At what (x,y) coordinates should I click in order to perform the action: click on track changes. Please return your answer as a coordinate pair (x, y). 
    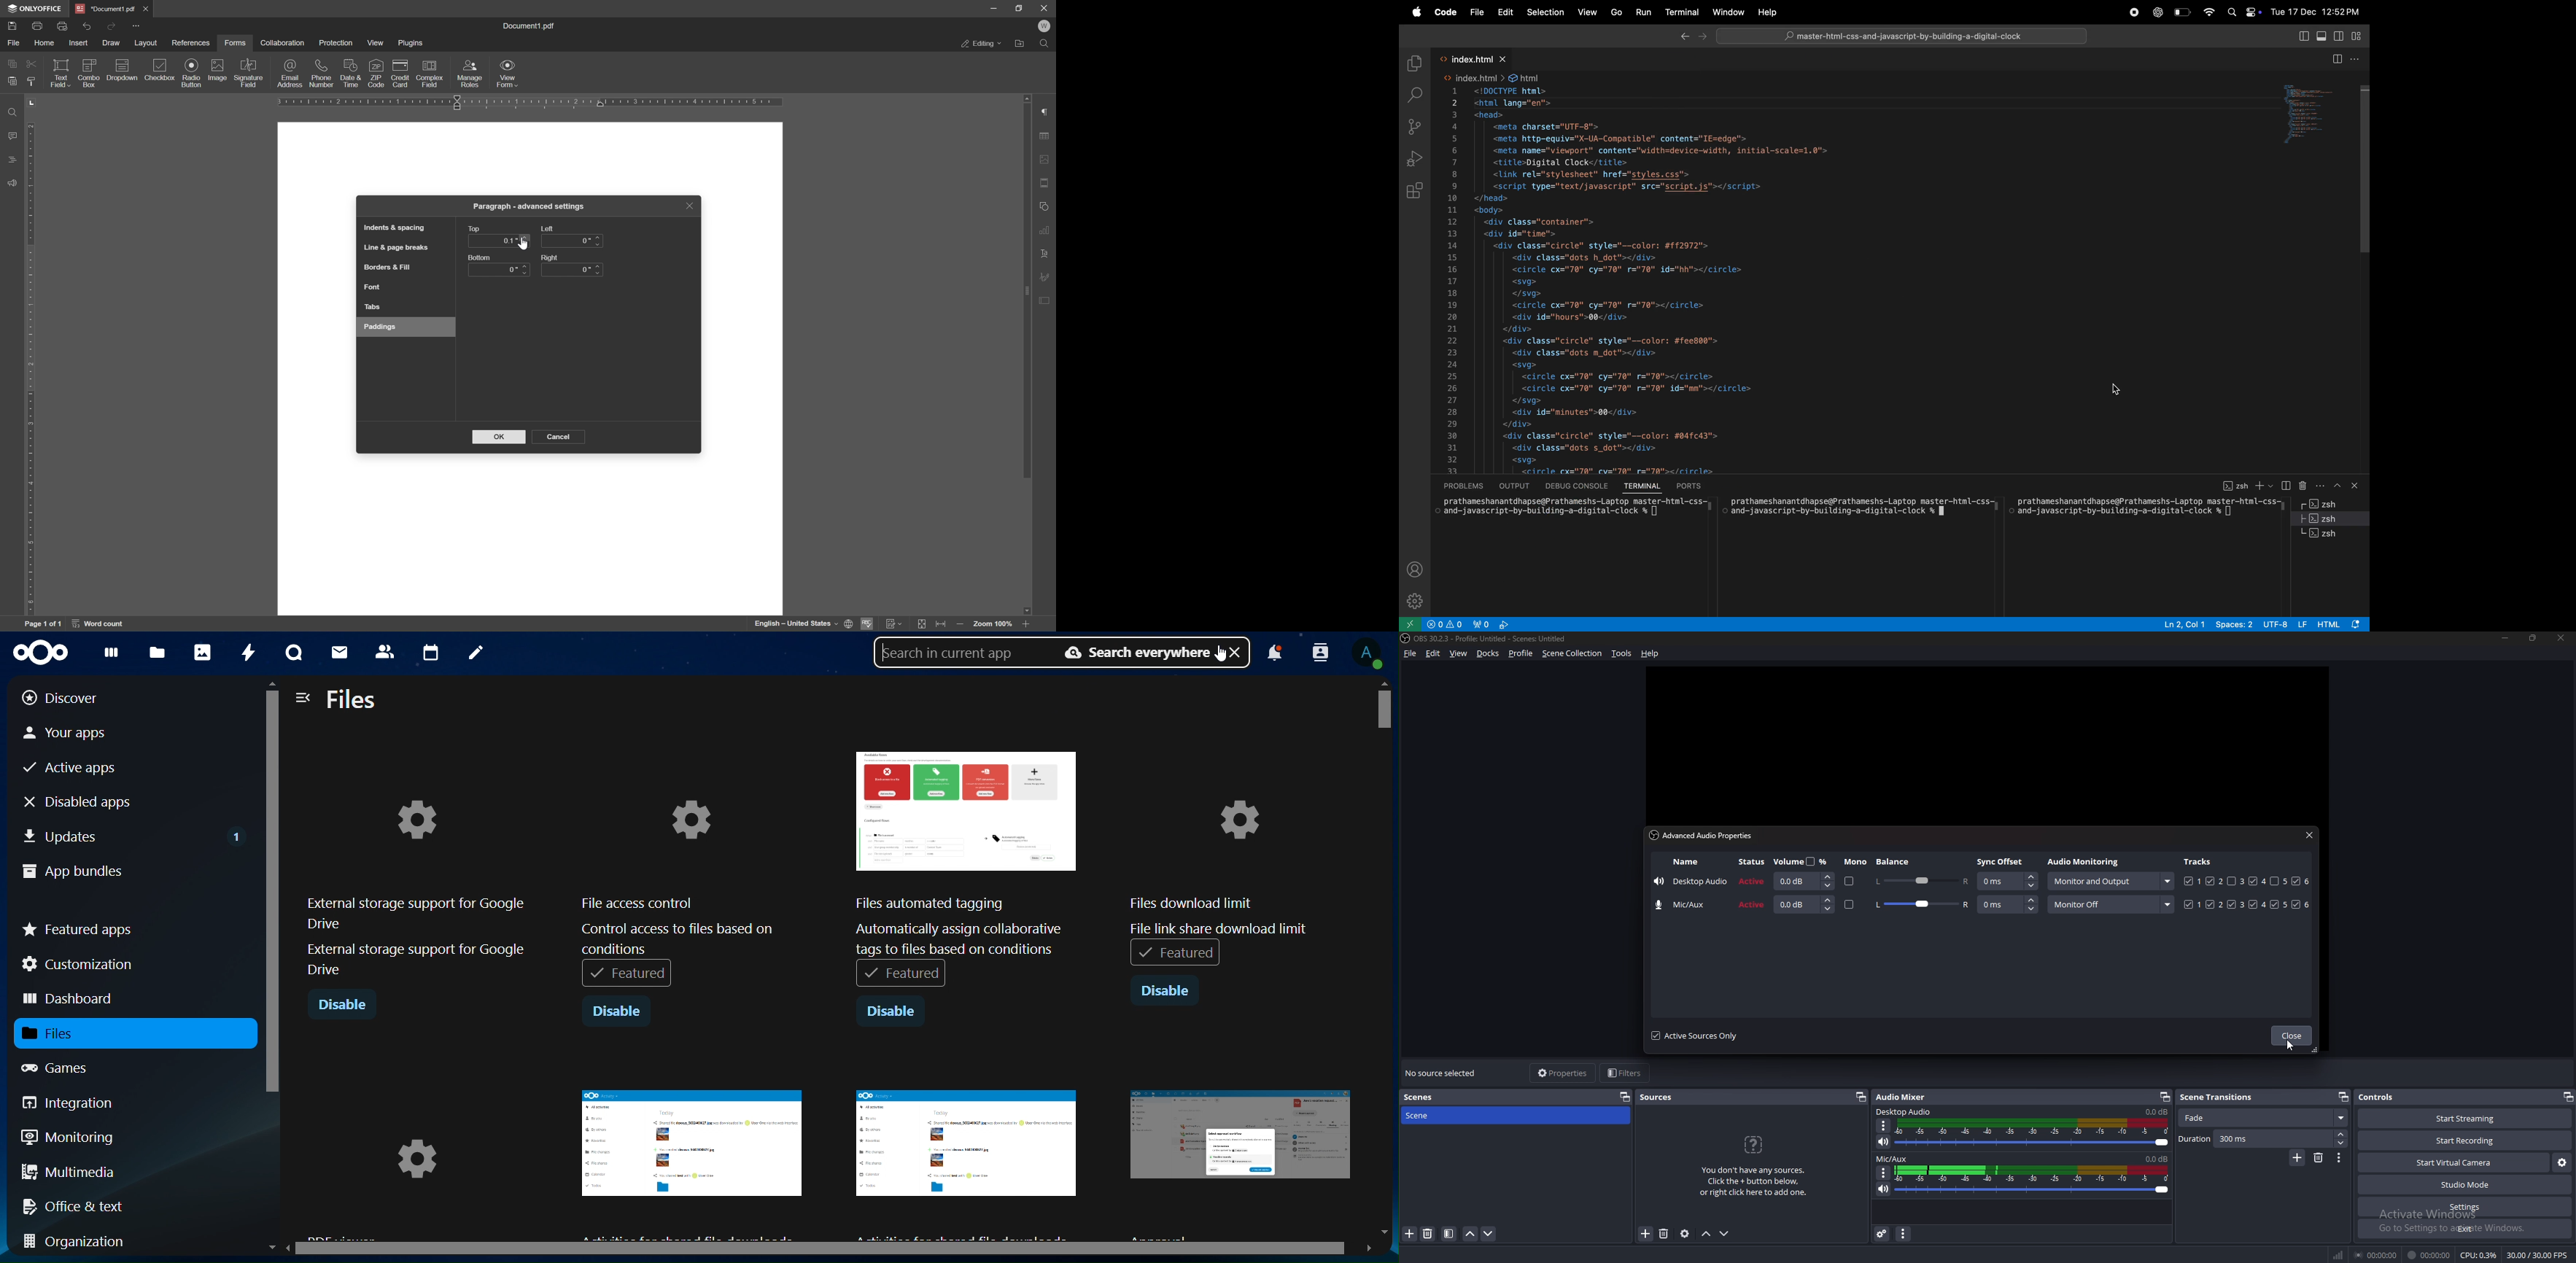
    Looking at the image, I should click on (896, 624).